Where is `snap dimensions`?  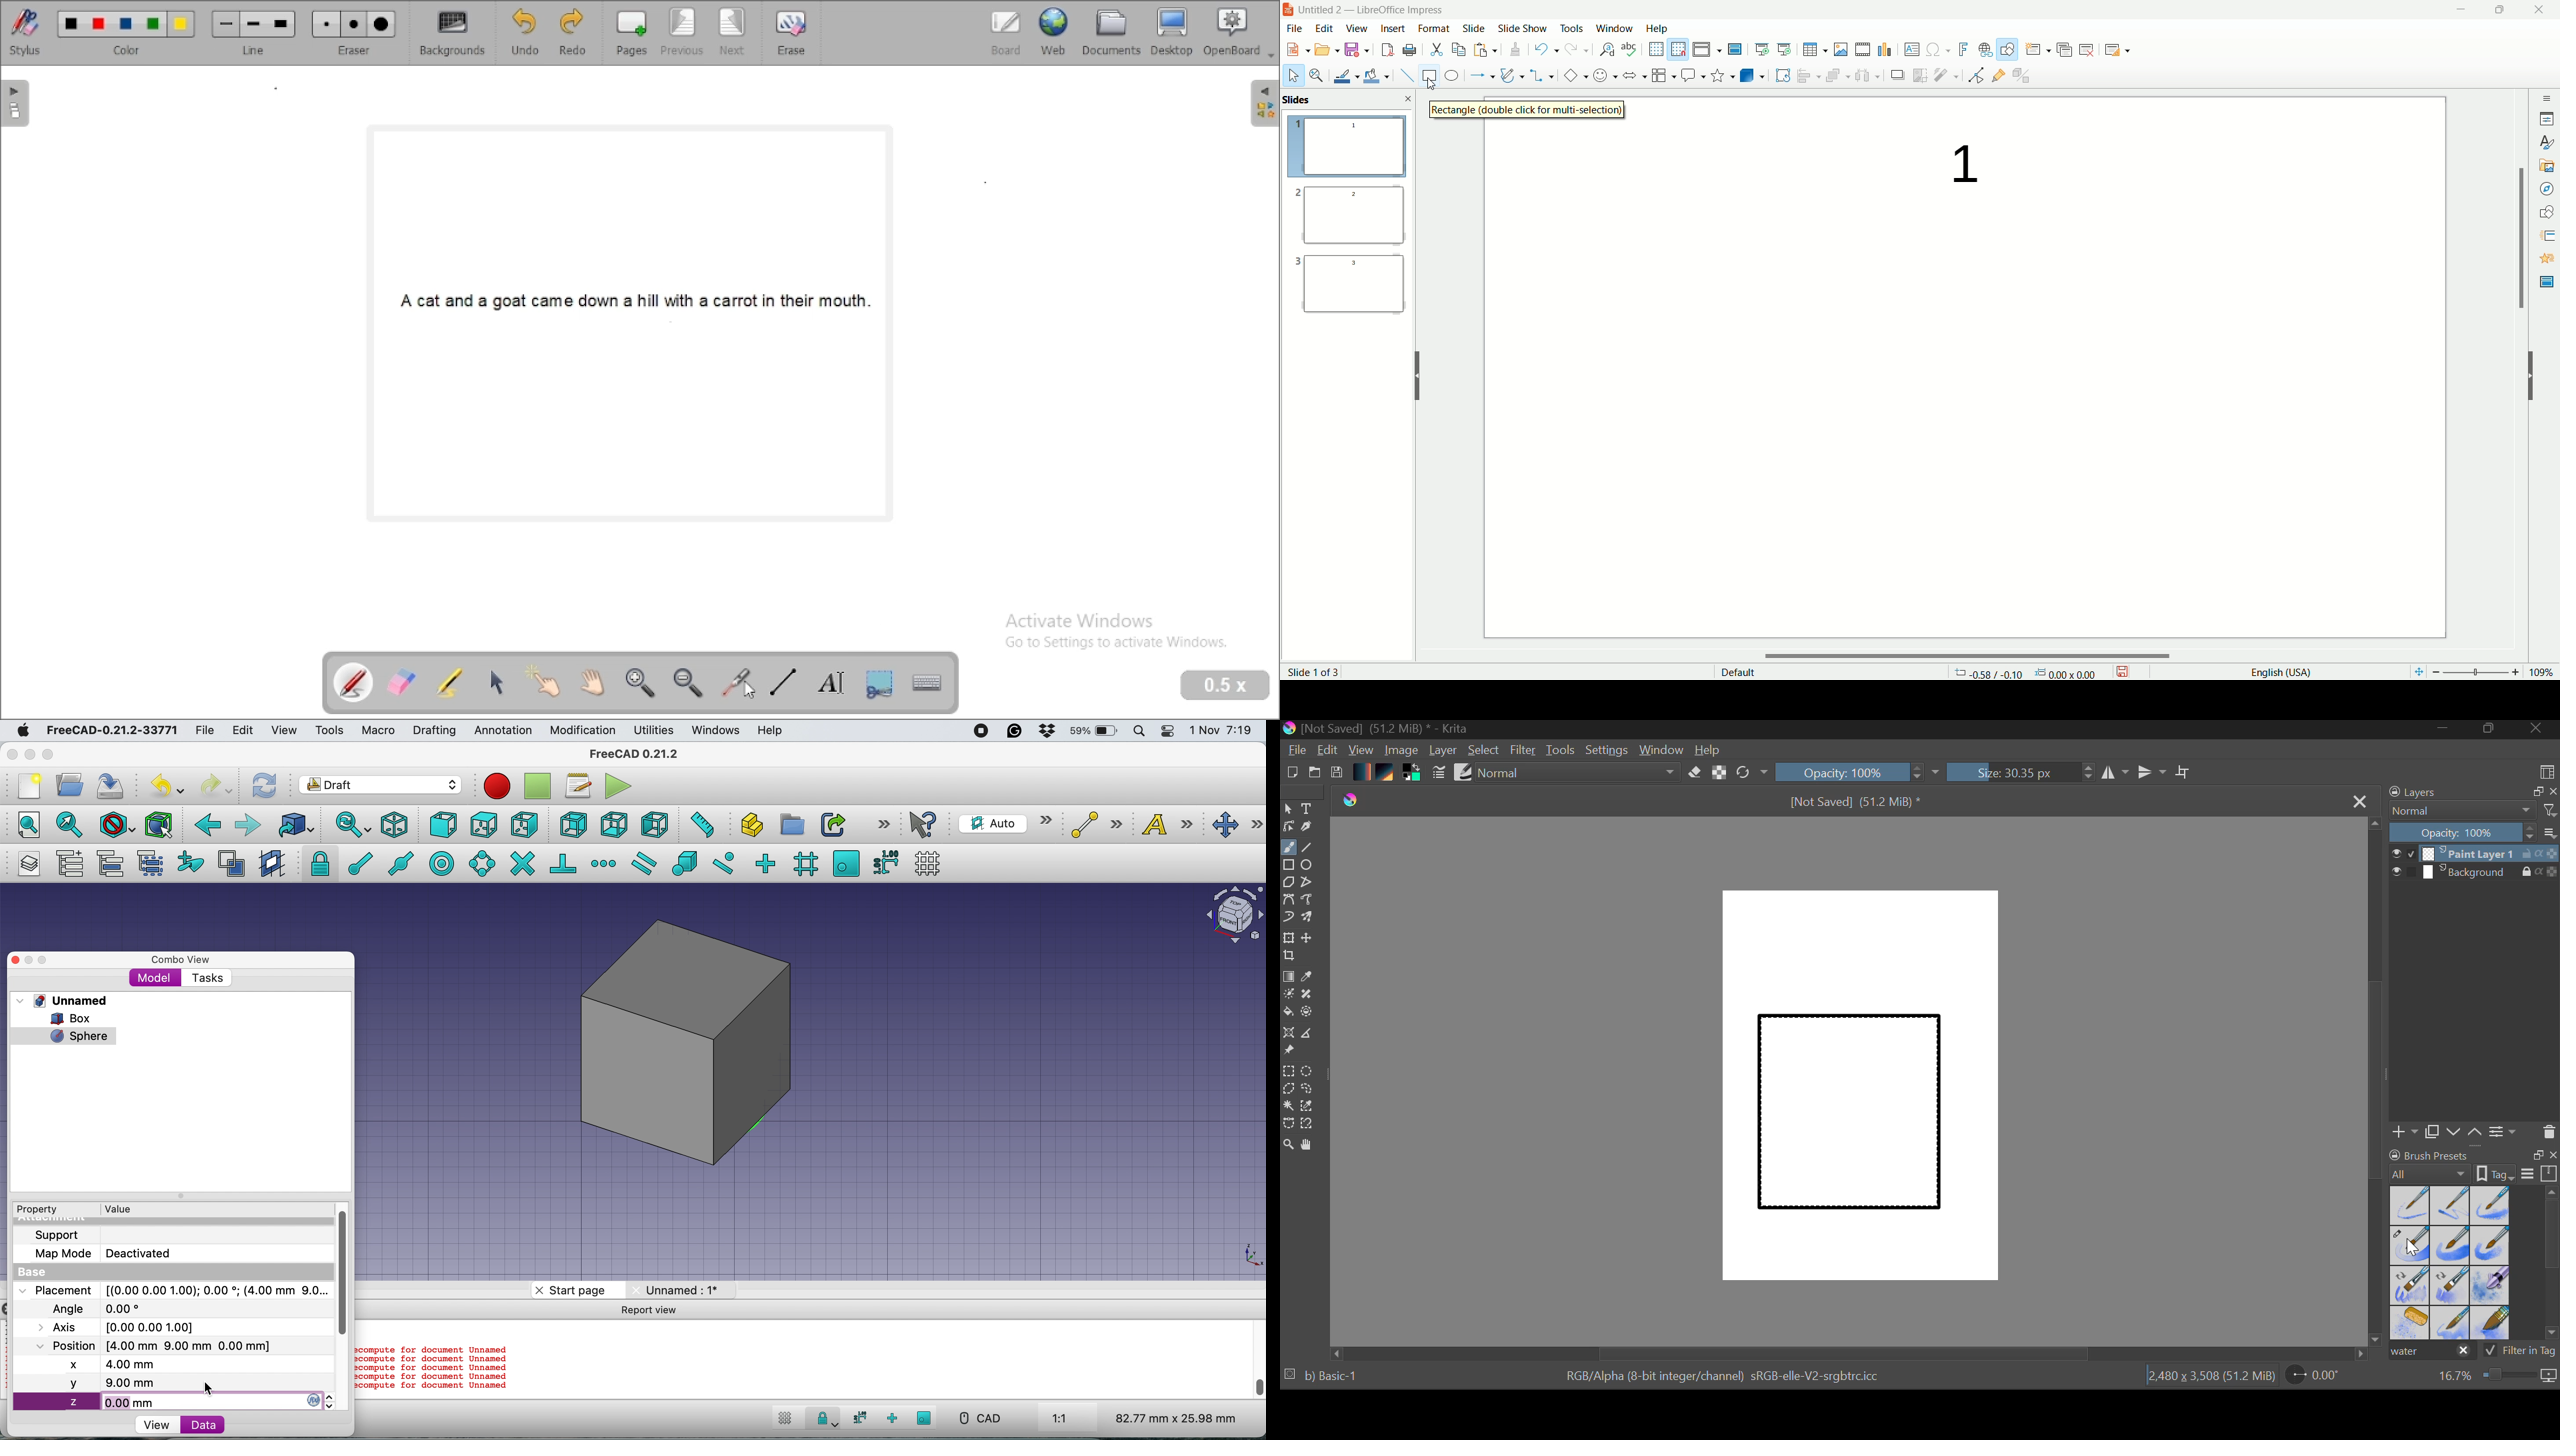
snap dimensions is located at coordinates (885, 861).